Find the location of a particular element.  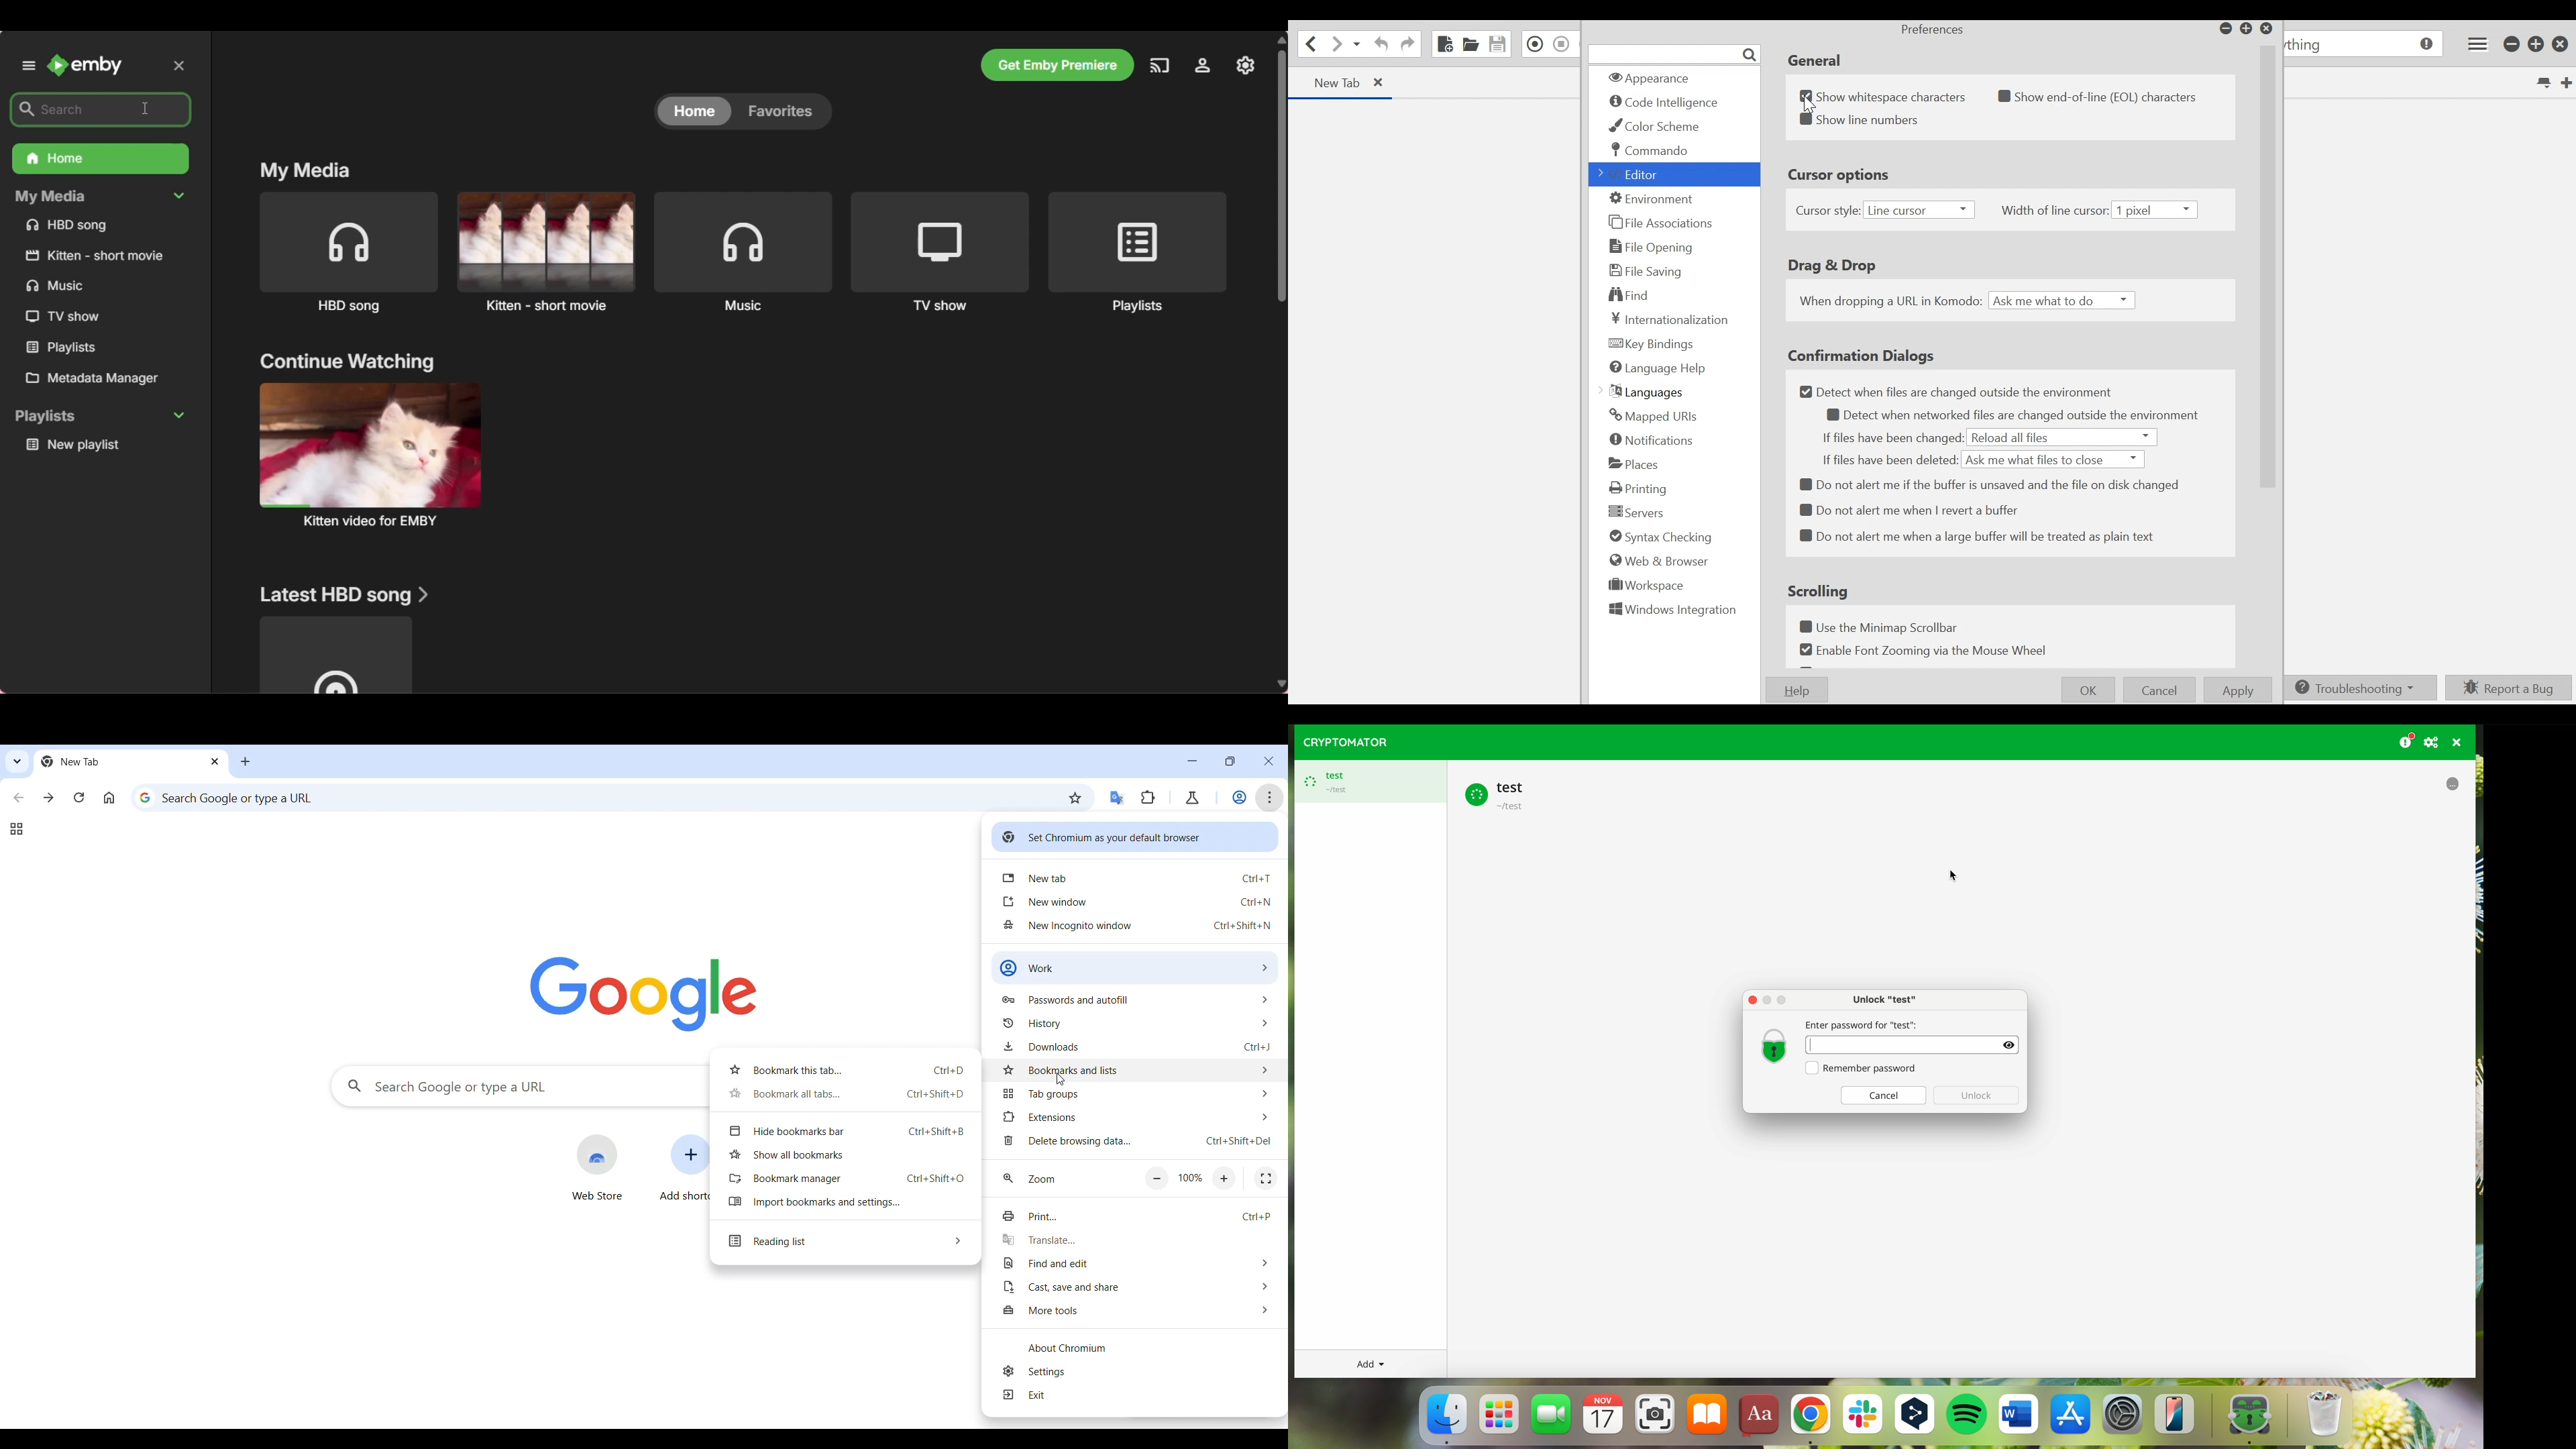

Application menu is located at coordinates (2477, 43).